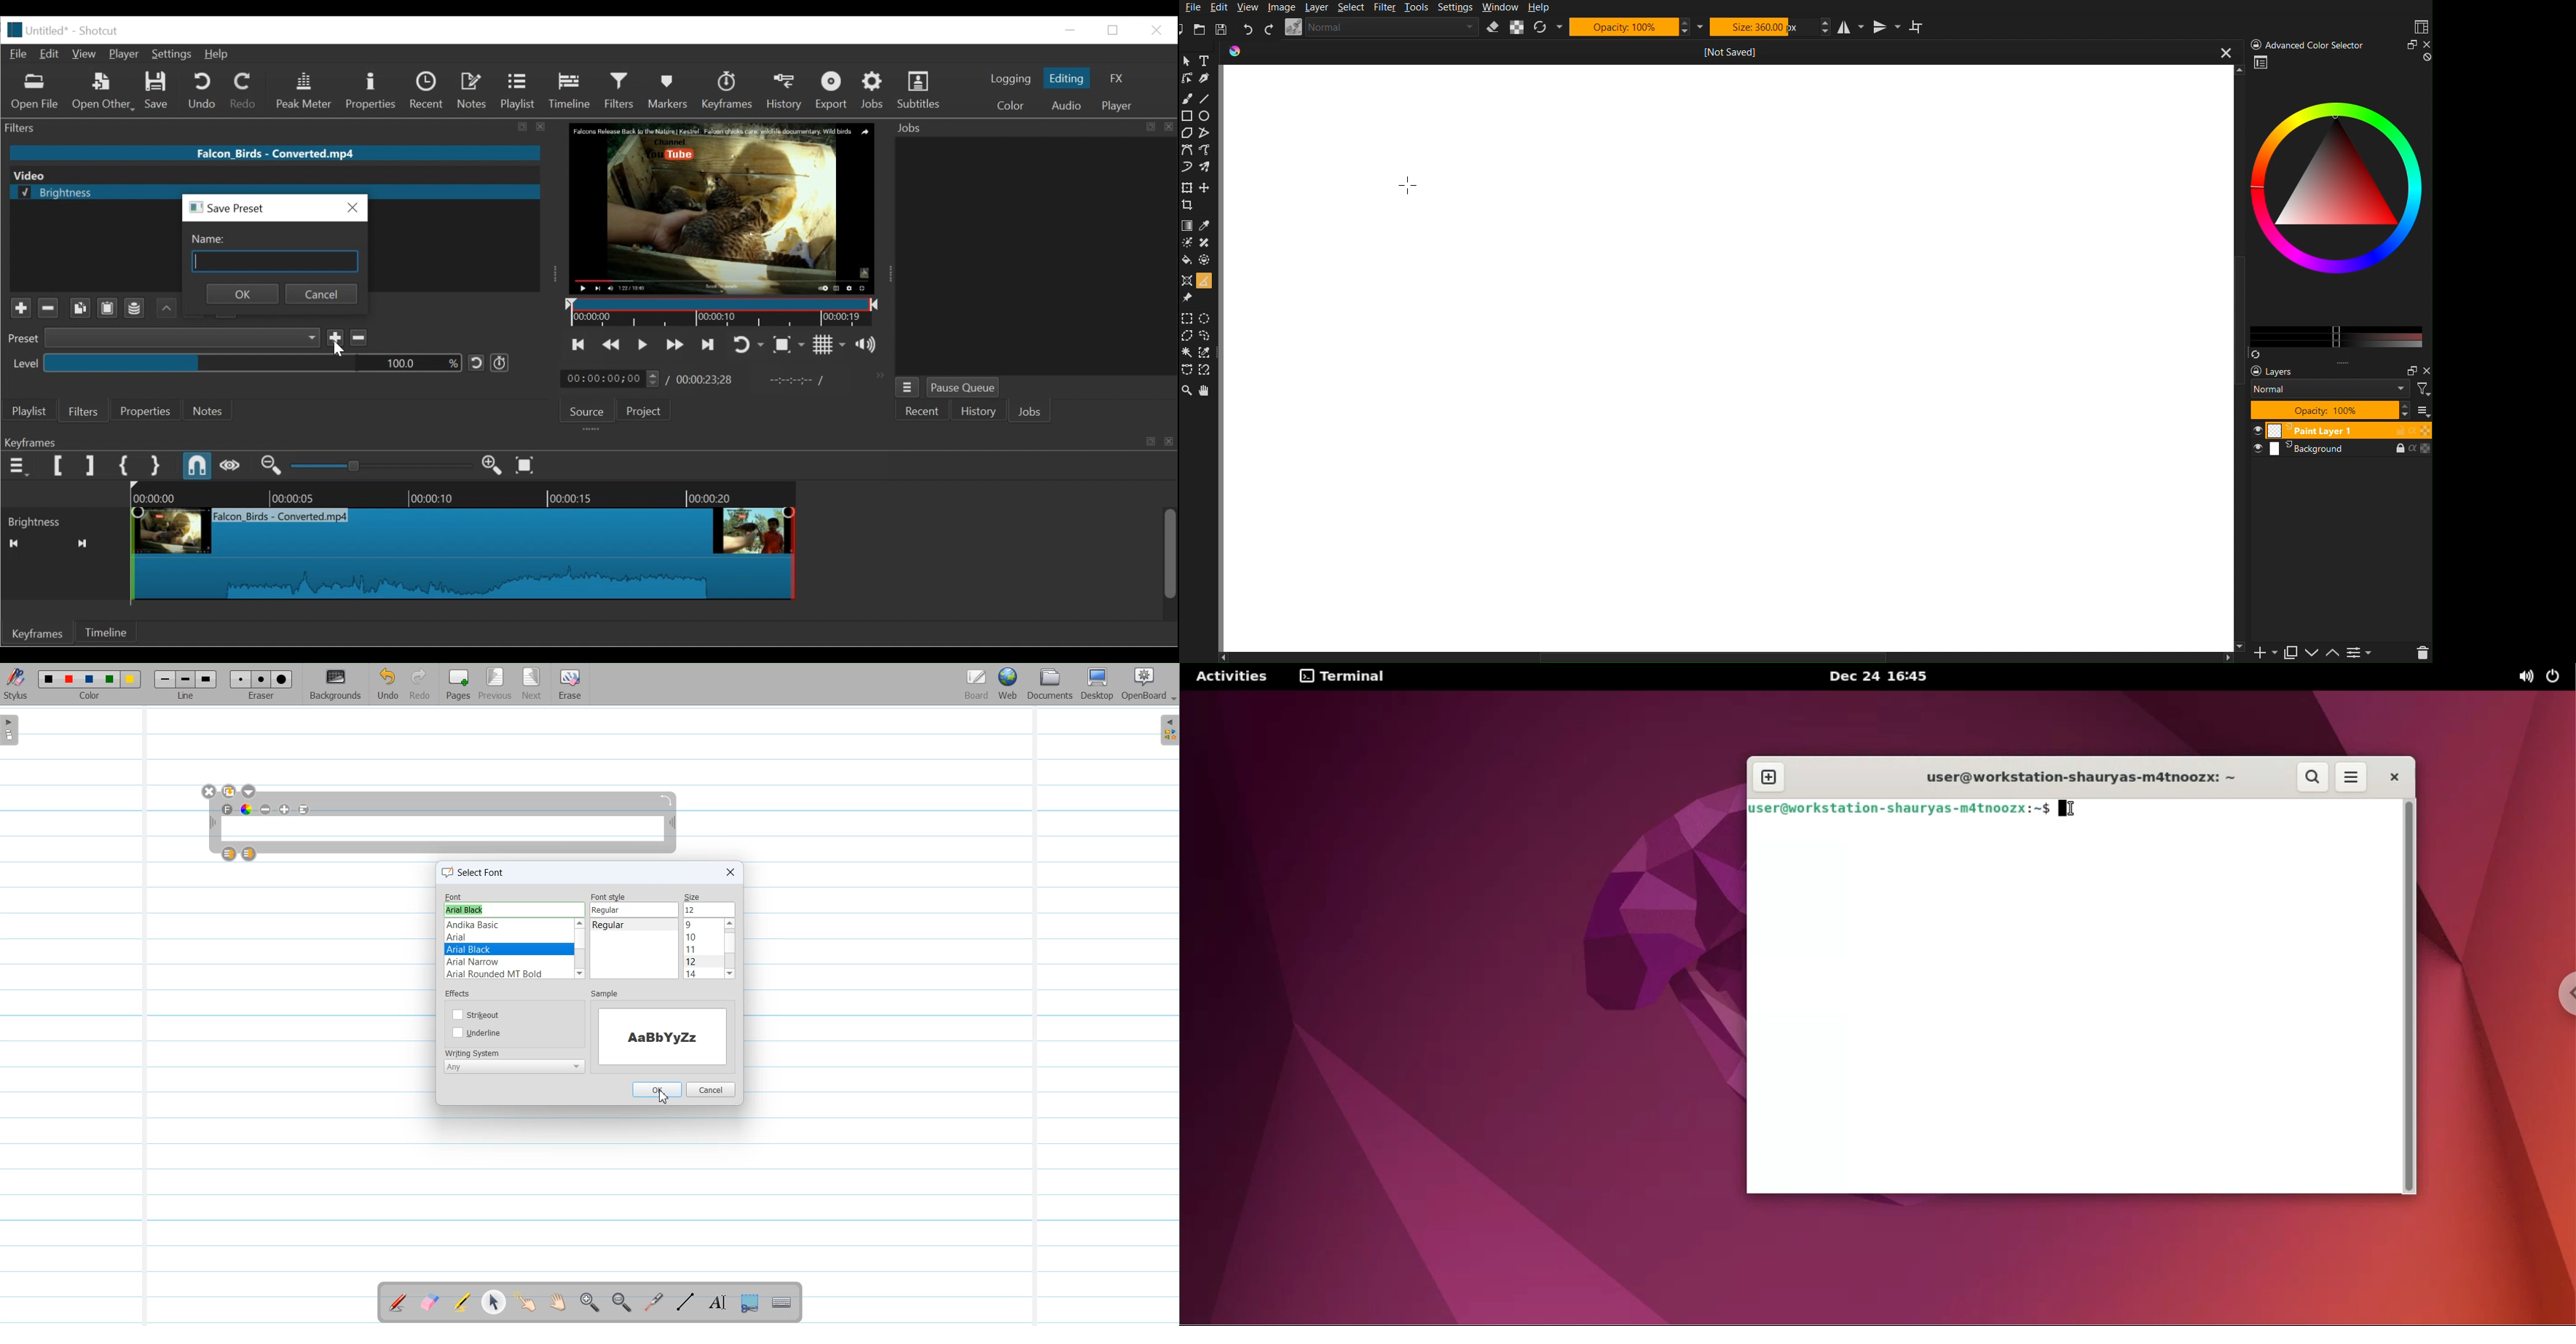 Image resolution: width=2576 pixels, height=1344 pixels. I want to click on Align to left text, so click(304, 809).